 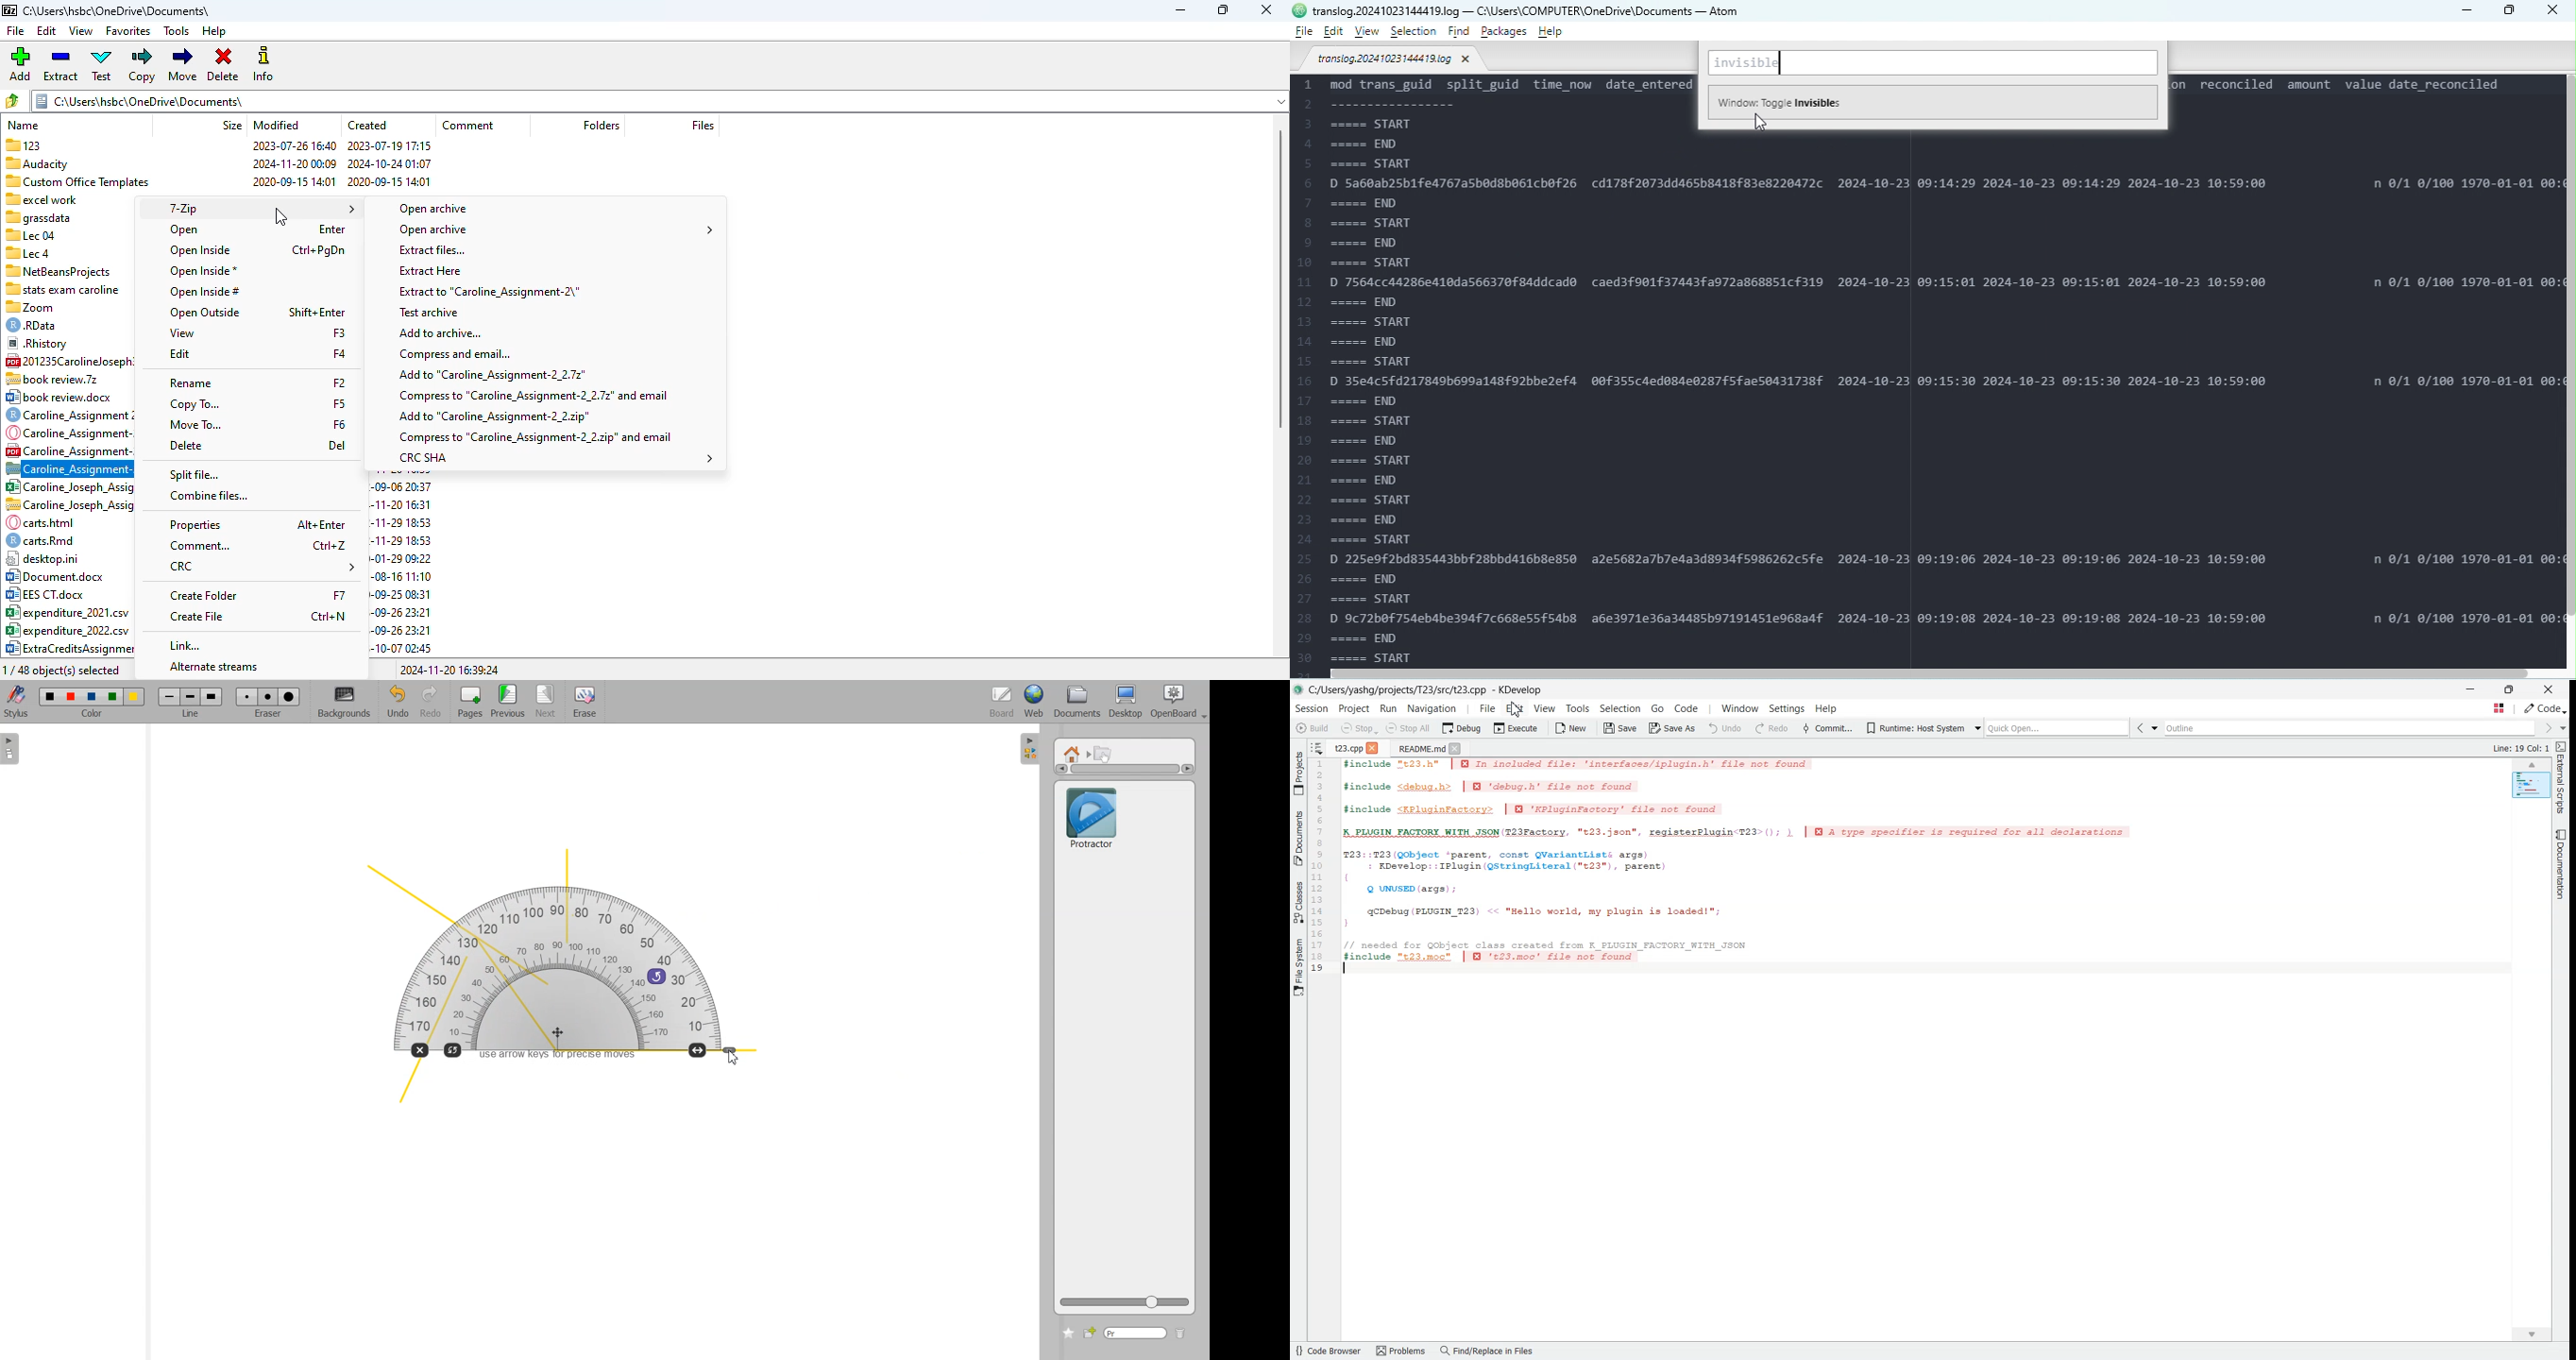 What do you see at coordinates (488, 292) in the screenshot?
I see `extract to original file` at bounding box center [488, 292].